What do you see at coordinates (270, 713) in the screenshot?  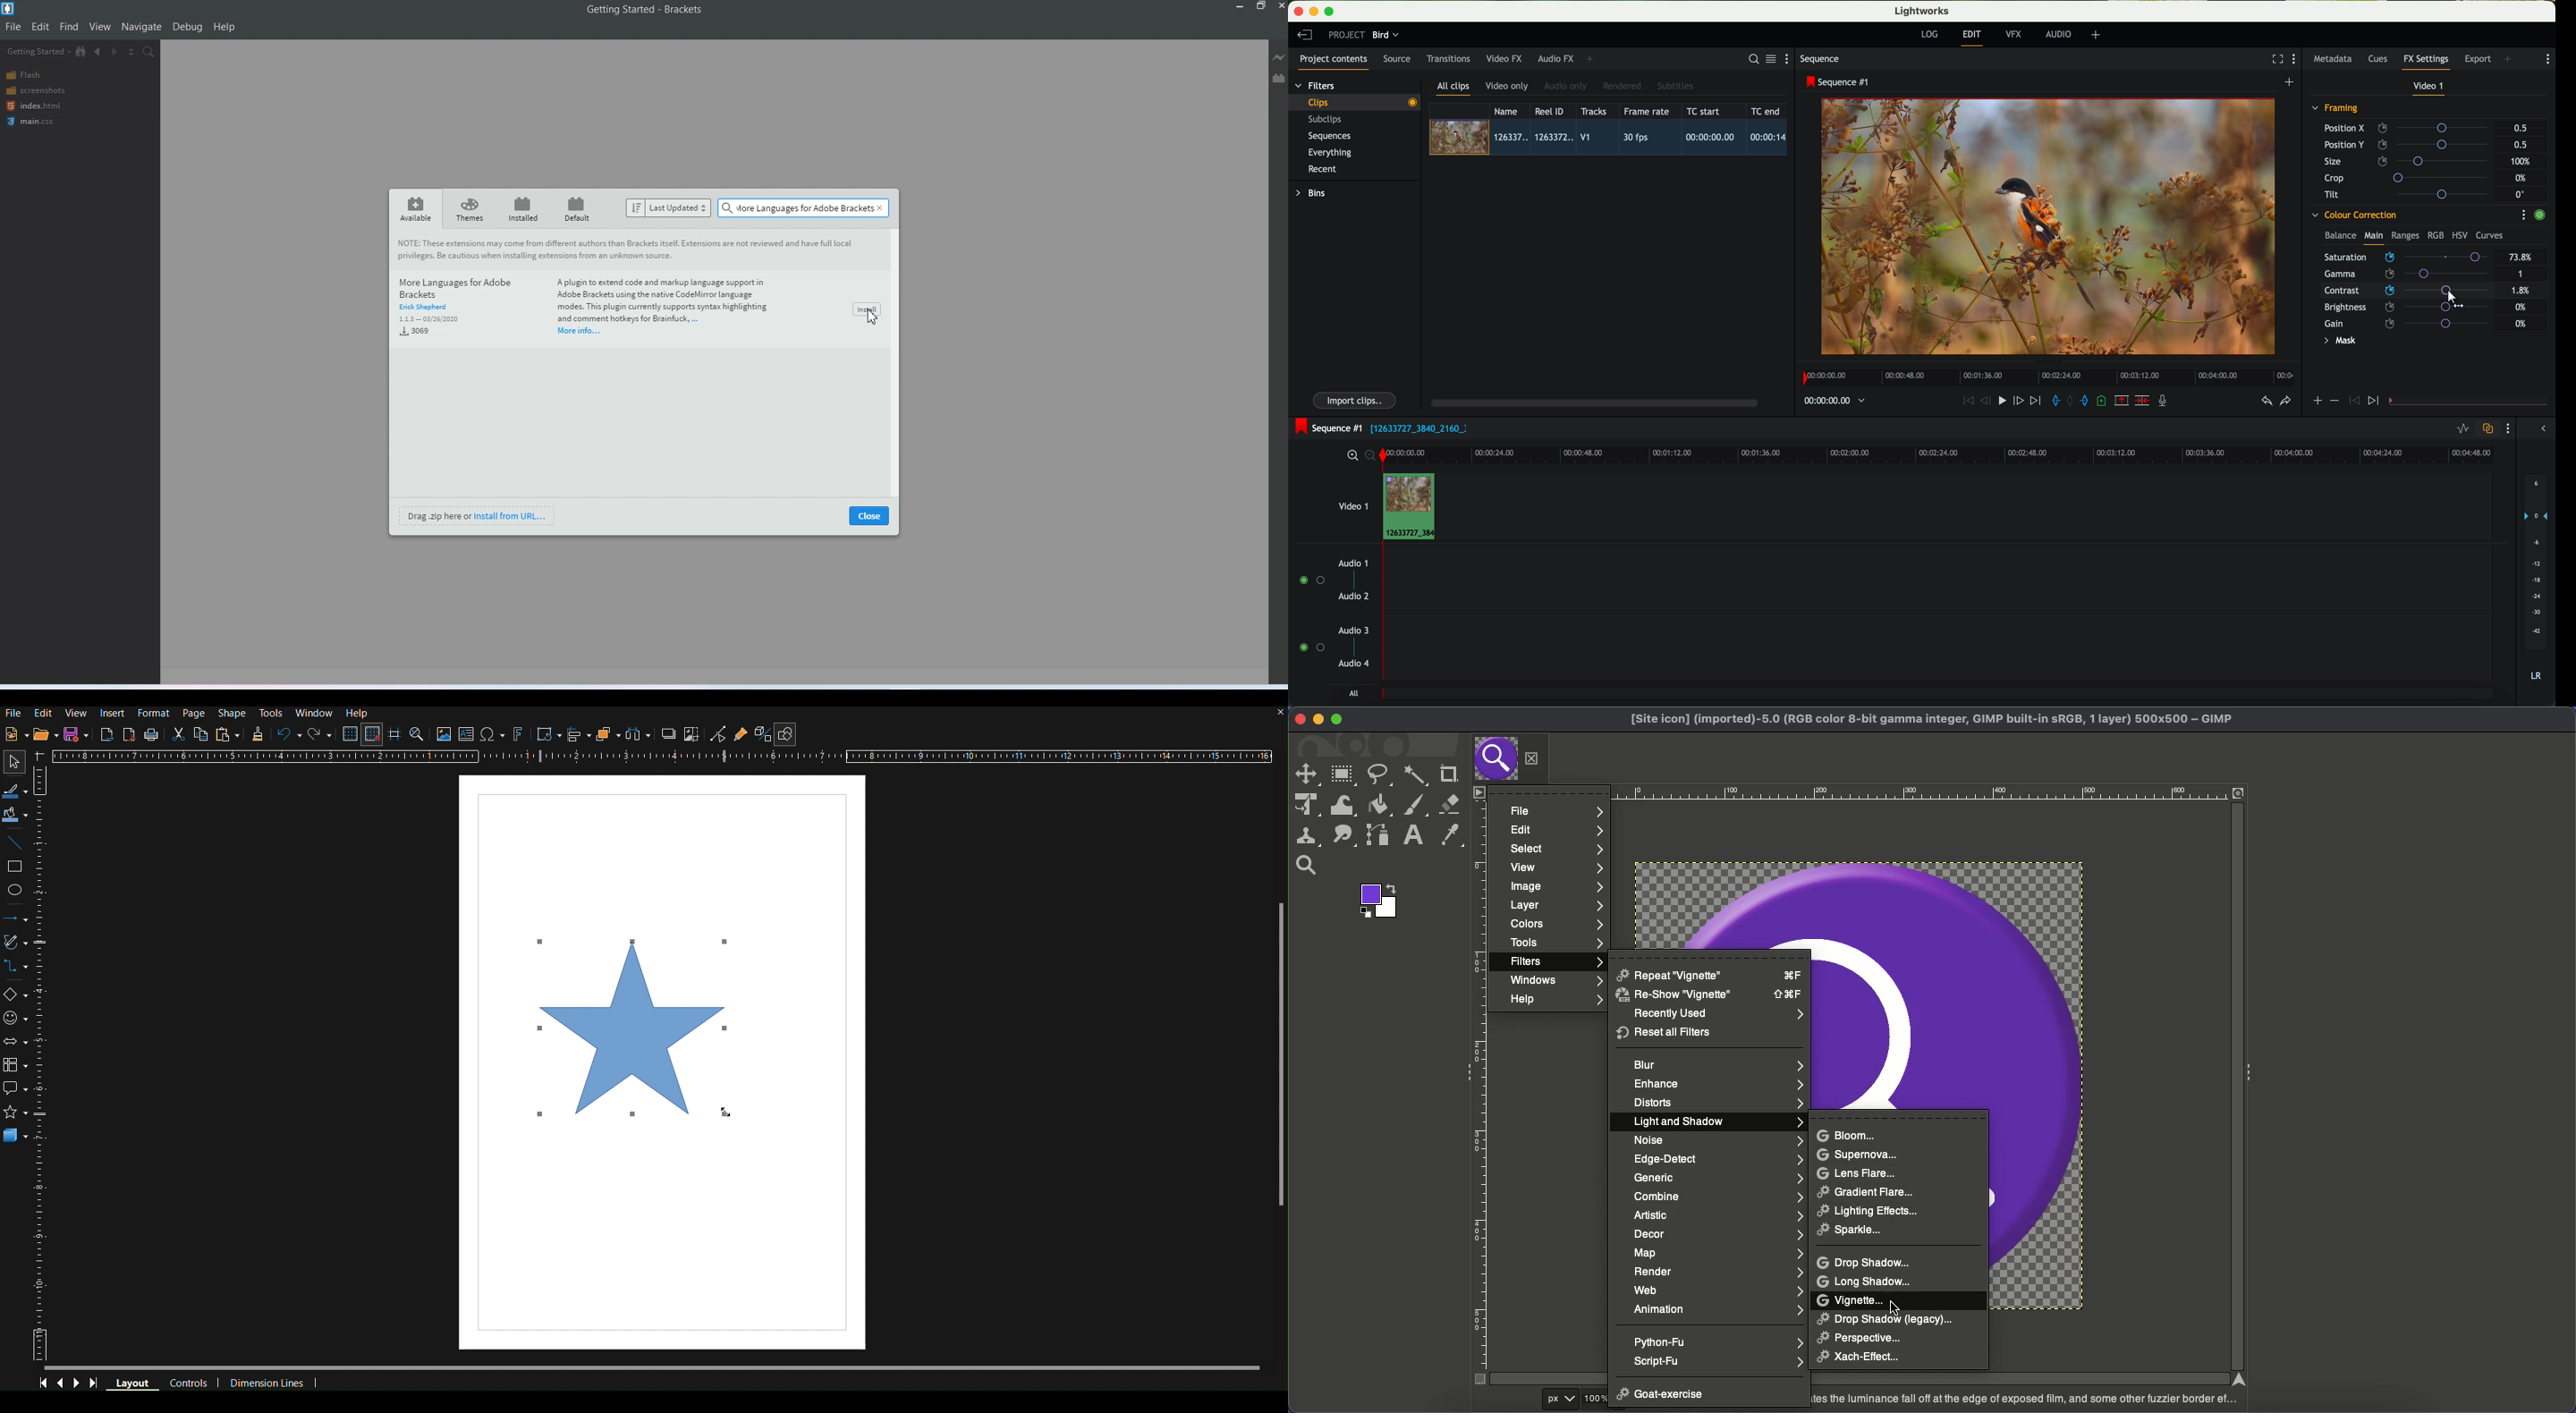 I see `Tools` at bounding box center [270, 713].